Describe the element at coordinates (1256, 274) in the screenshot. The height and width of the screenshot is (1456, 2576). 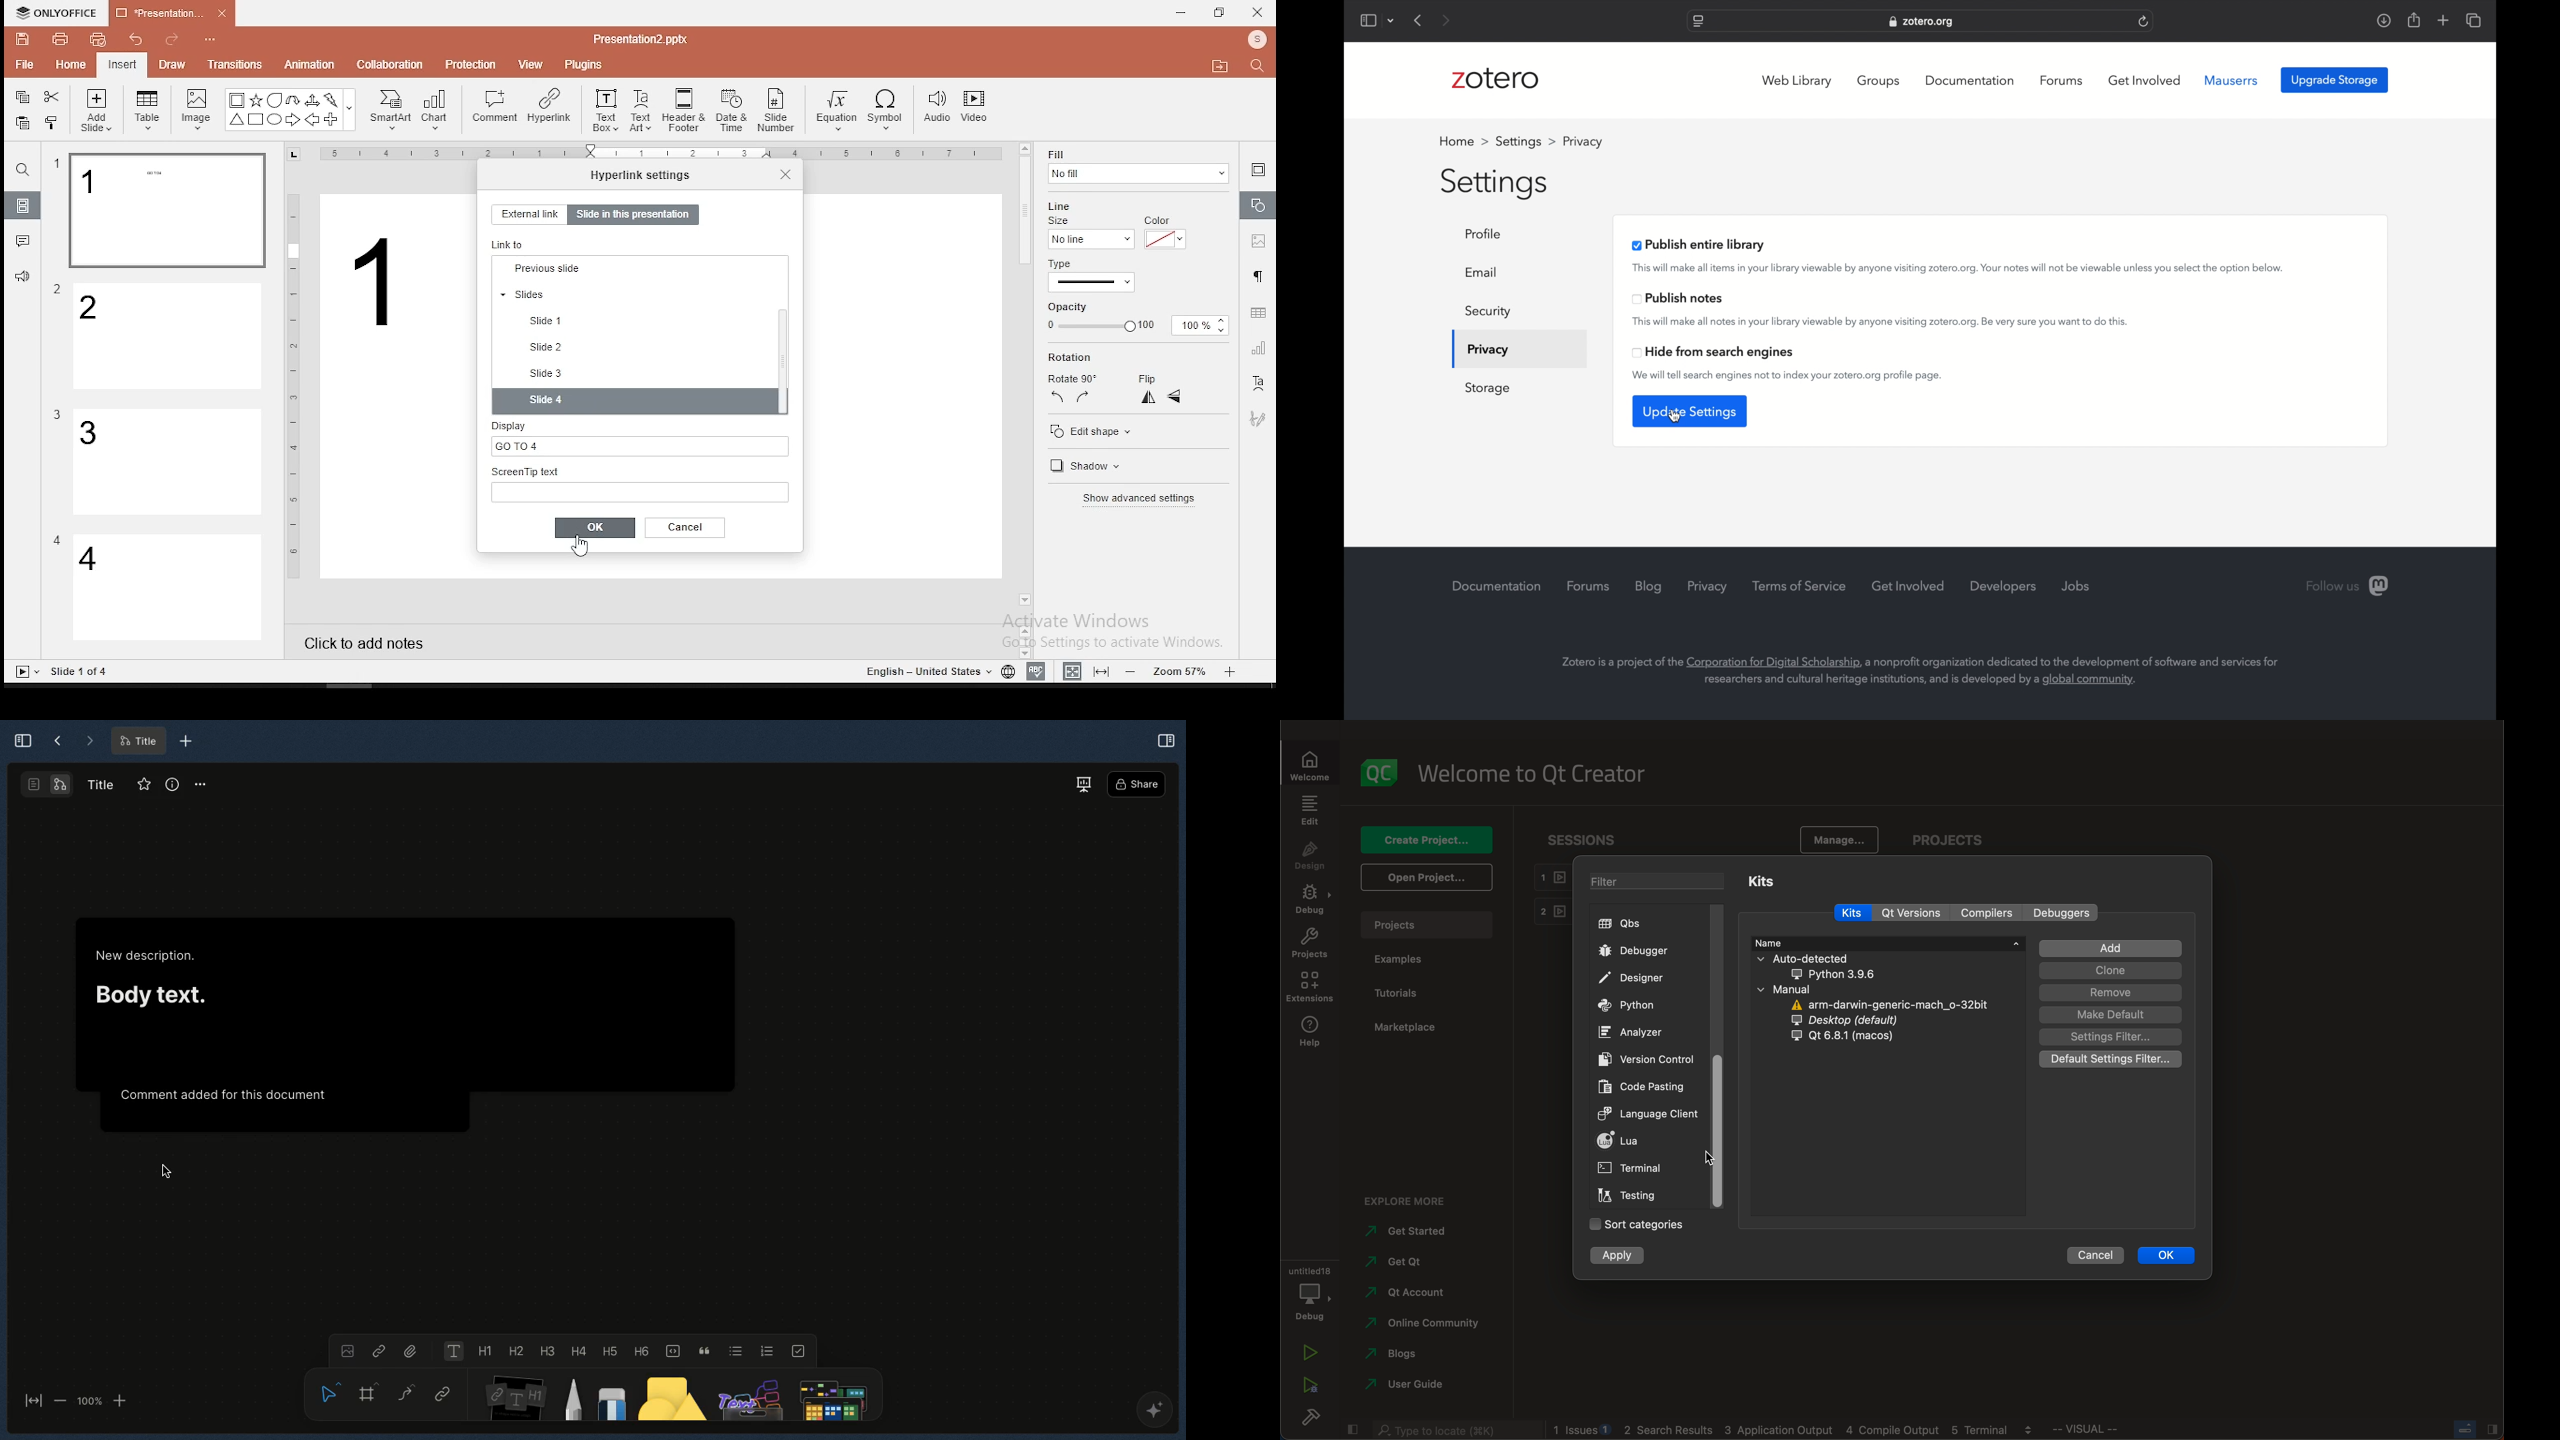
I see `paragraph settings` at that location.